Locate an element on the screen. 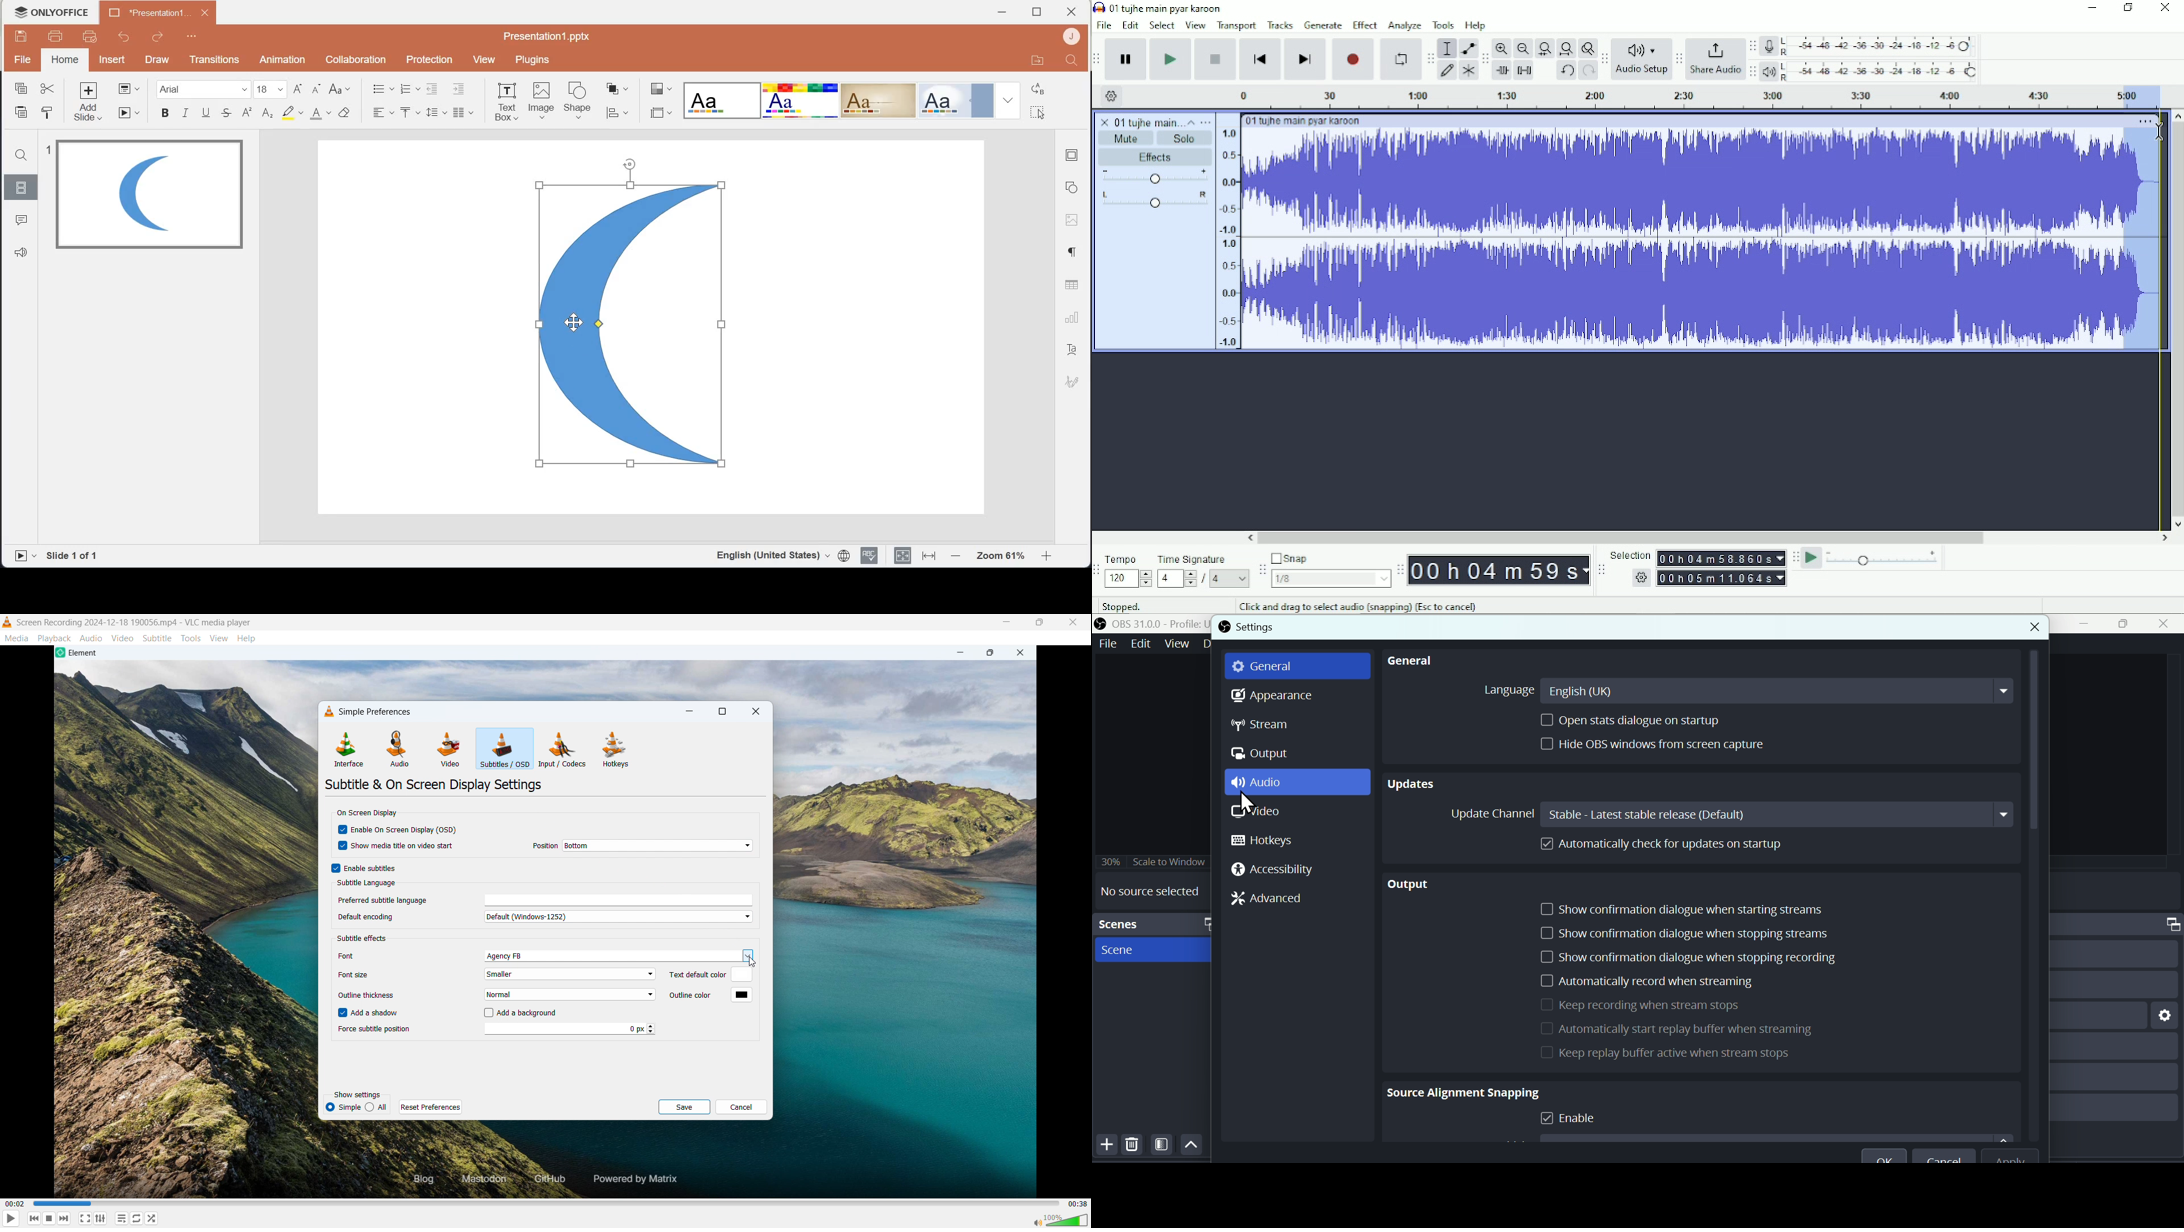 The height and width of the screenshot is (1232, 2184). Share Audio is located at coordinates (1716, 58).